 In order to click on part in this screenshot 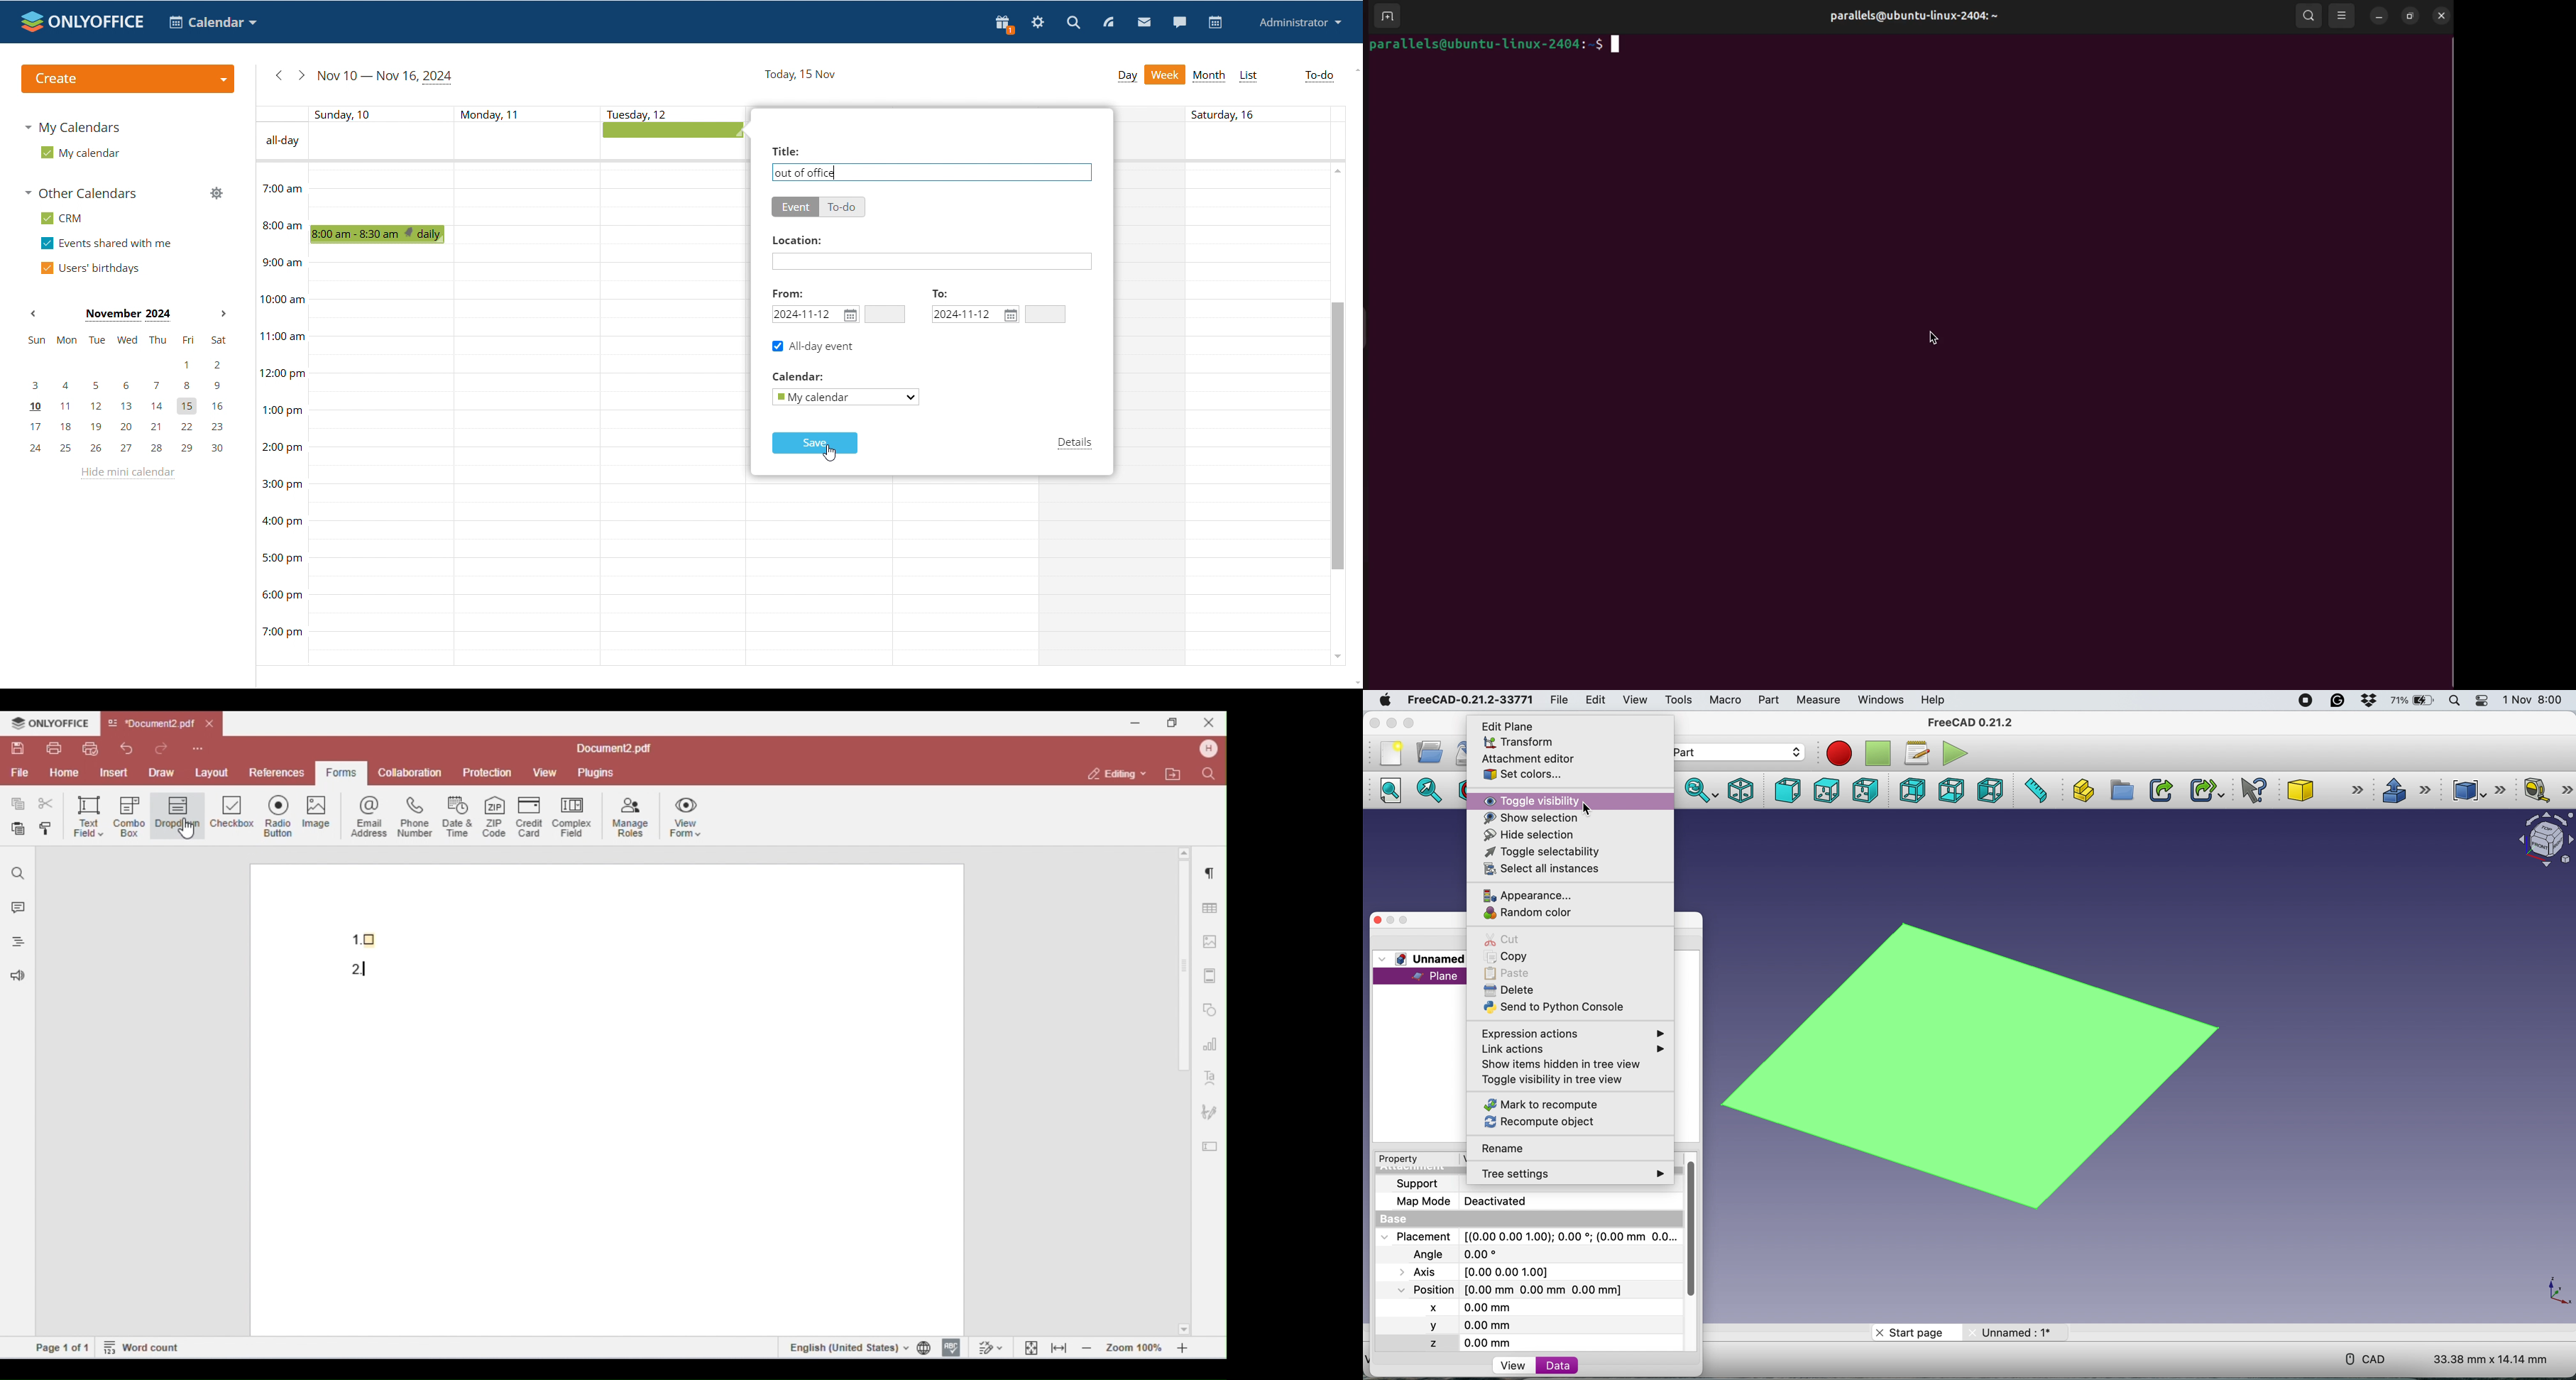, I will do `click(1769, 699)`.